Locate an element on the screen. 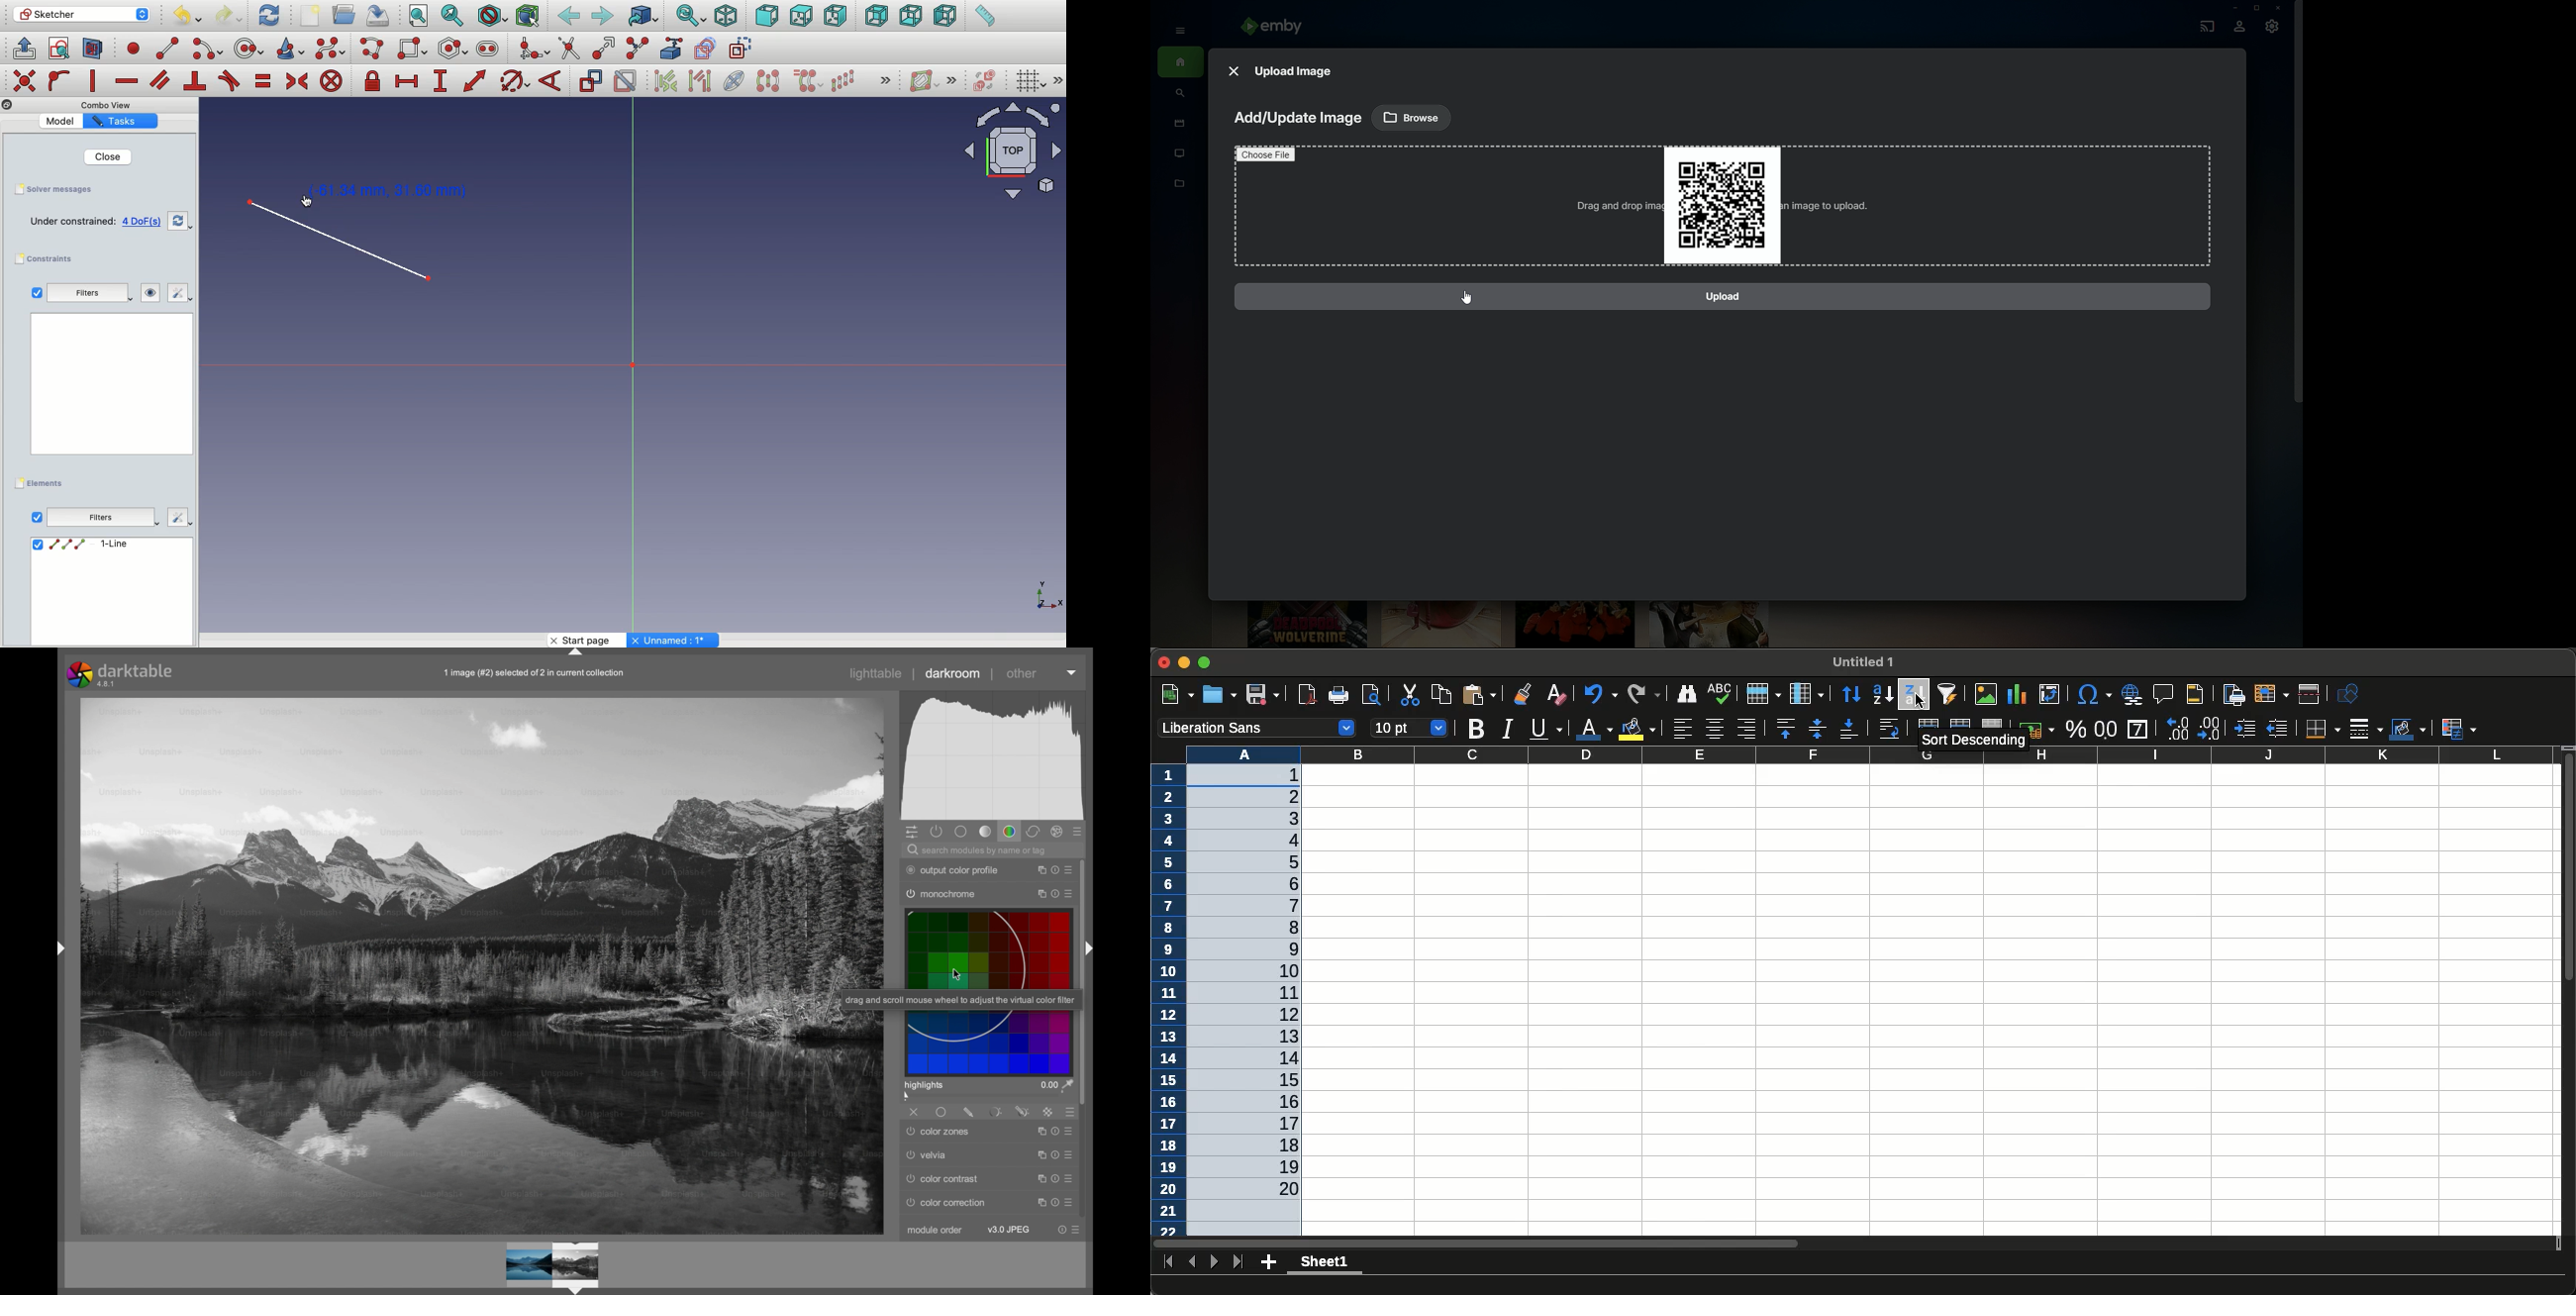  Redo is located at coordinates (230, 16).